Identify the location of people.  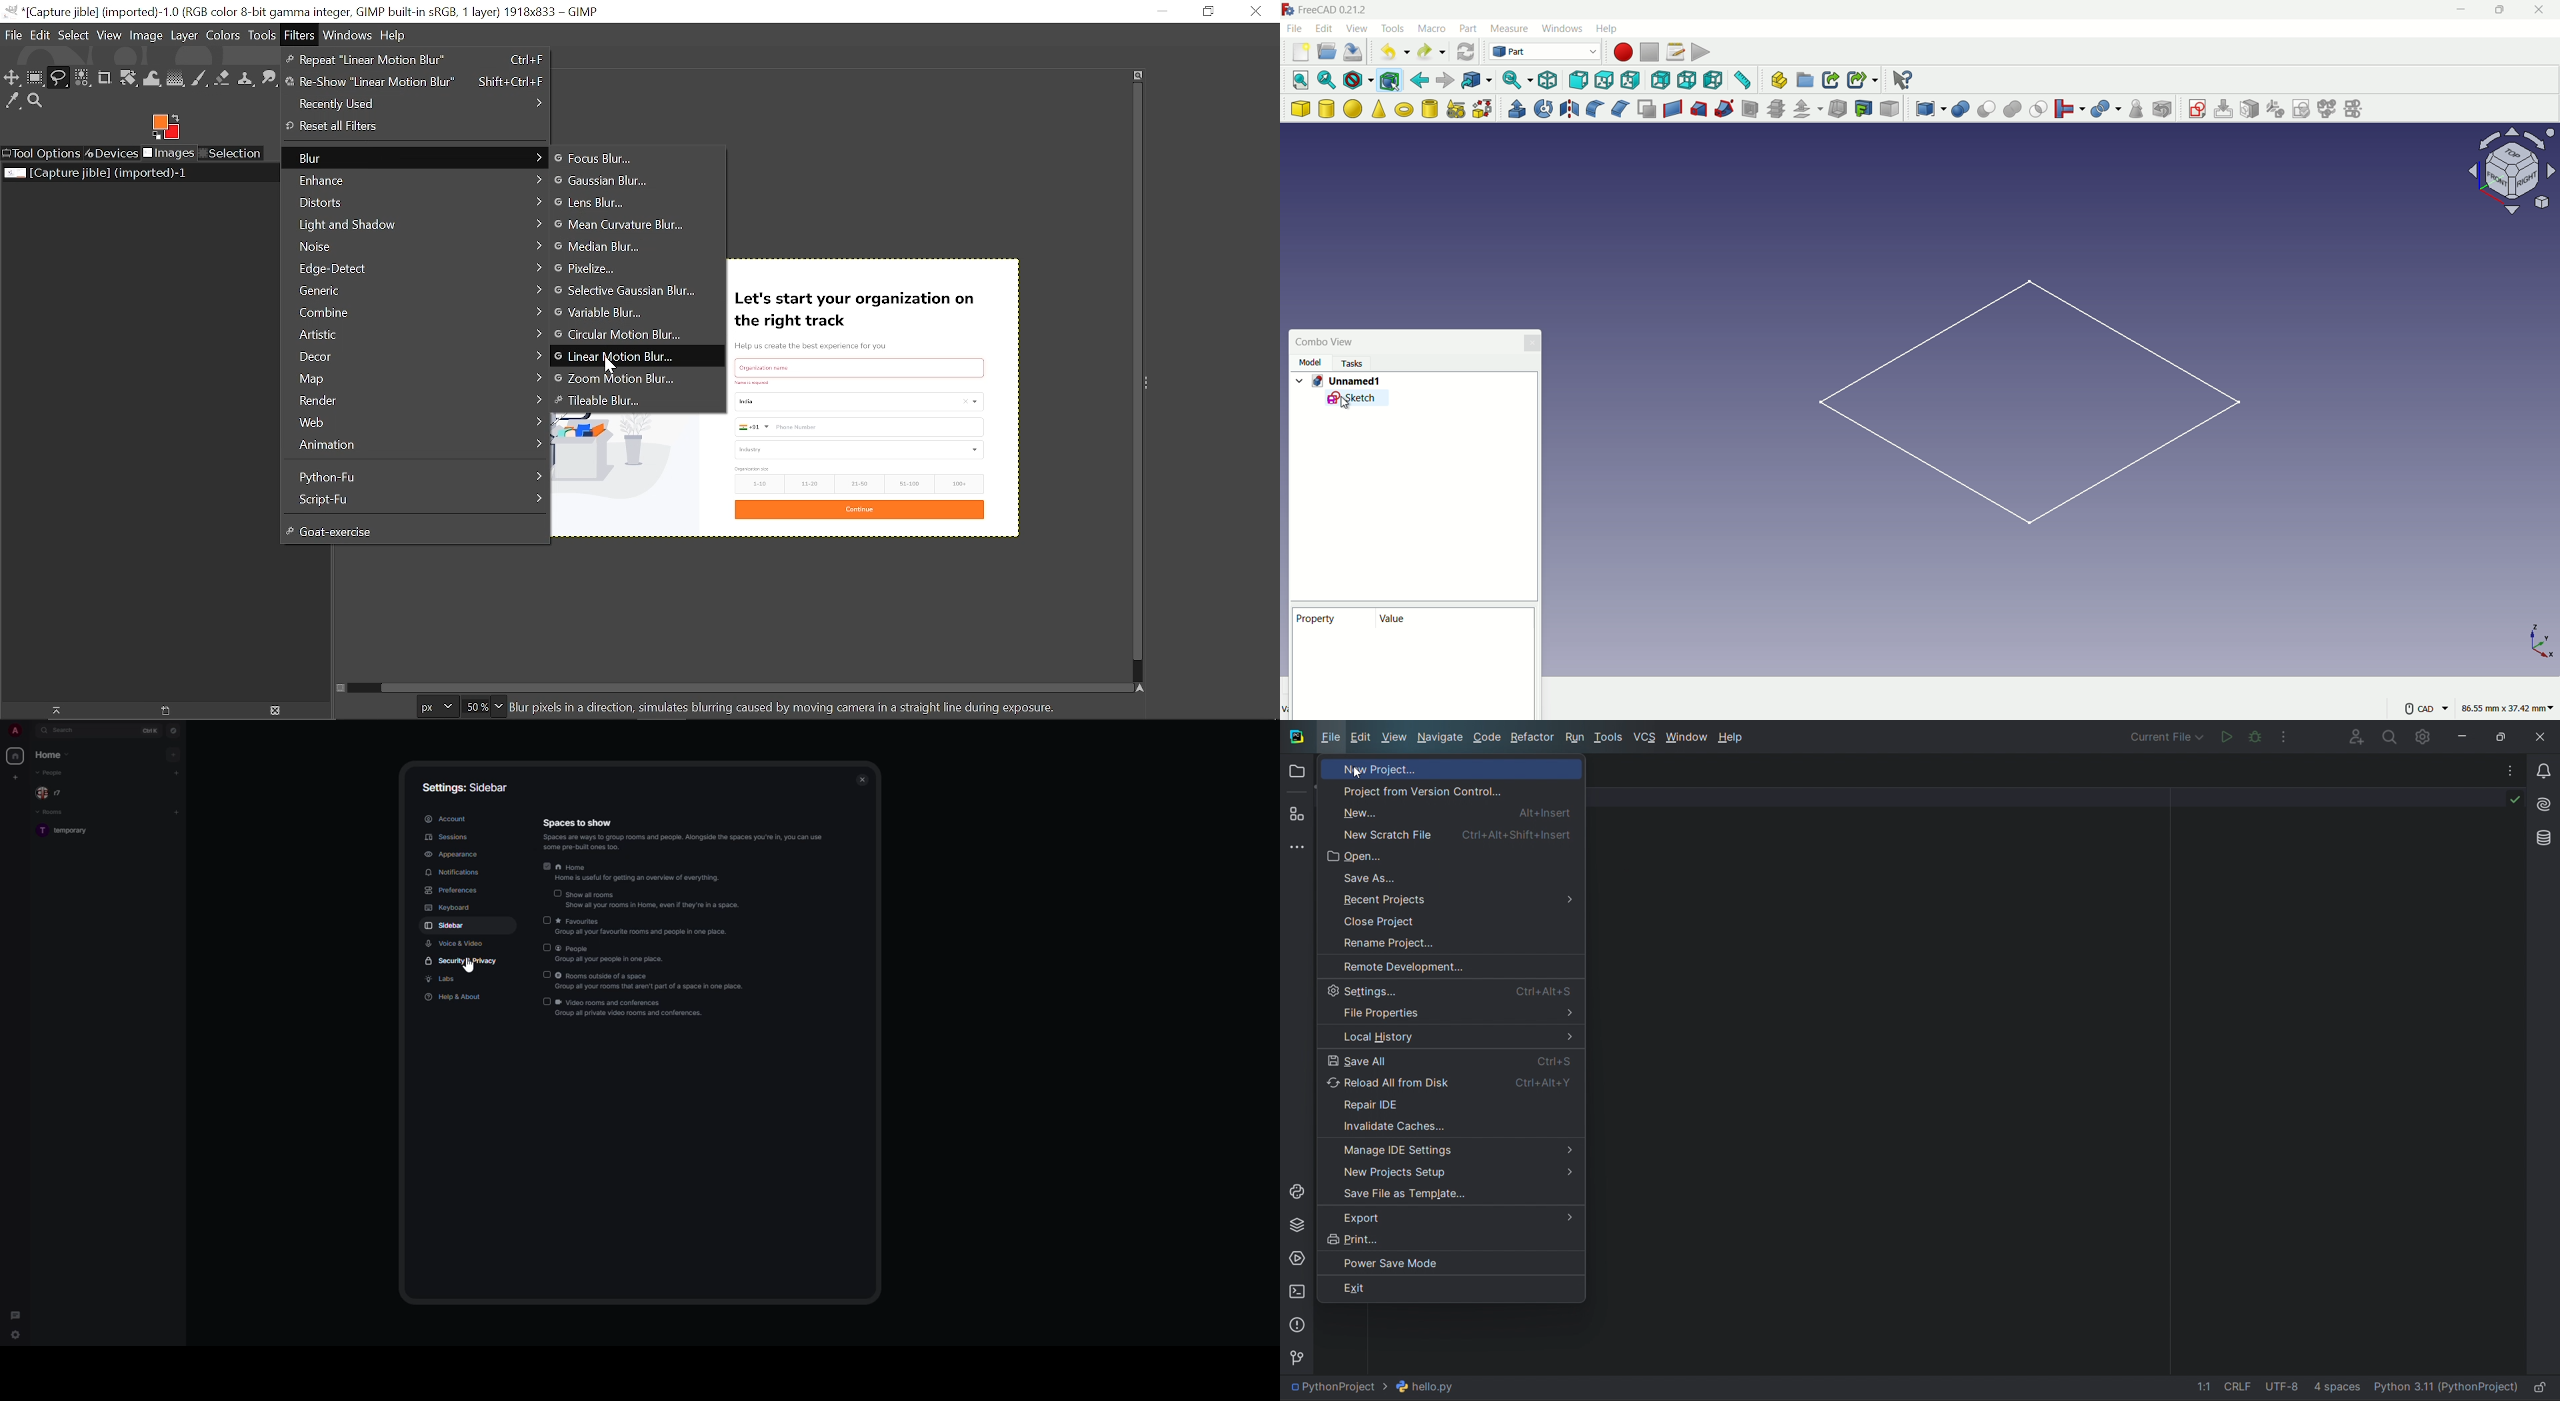
(51, 793).